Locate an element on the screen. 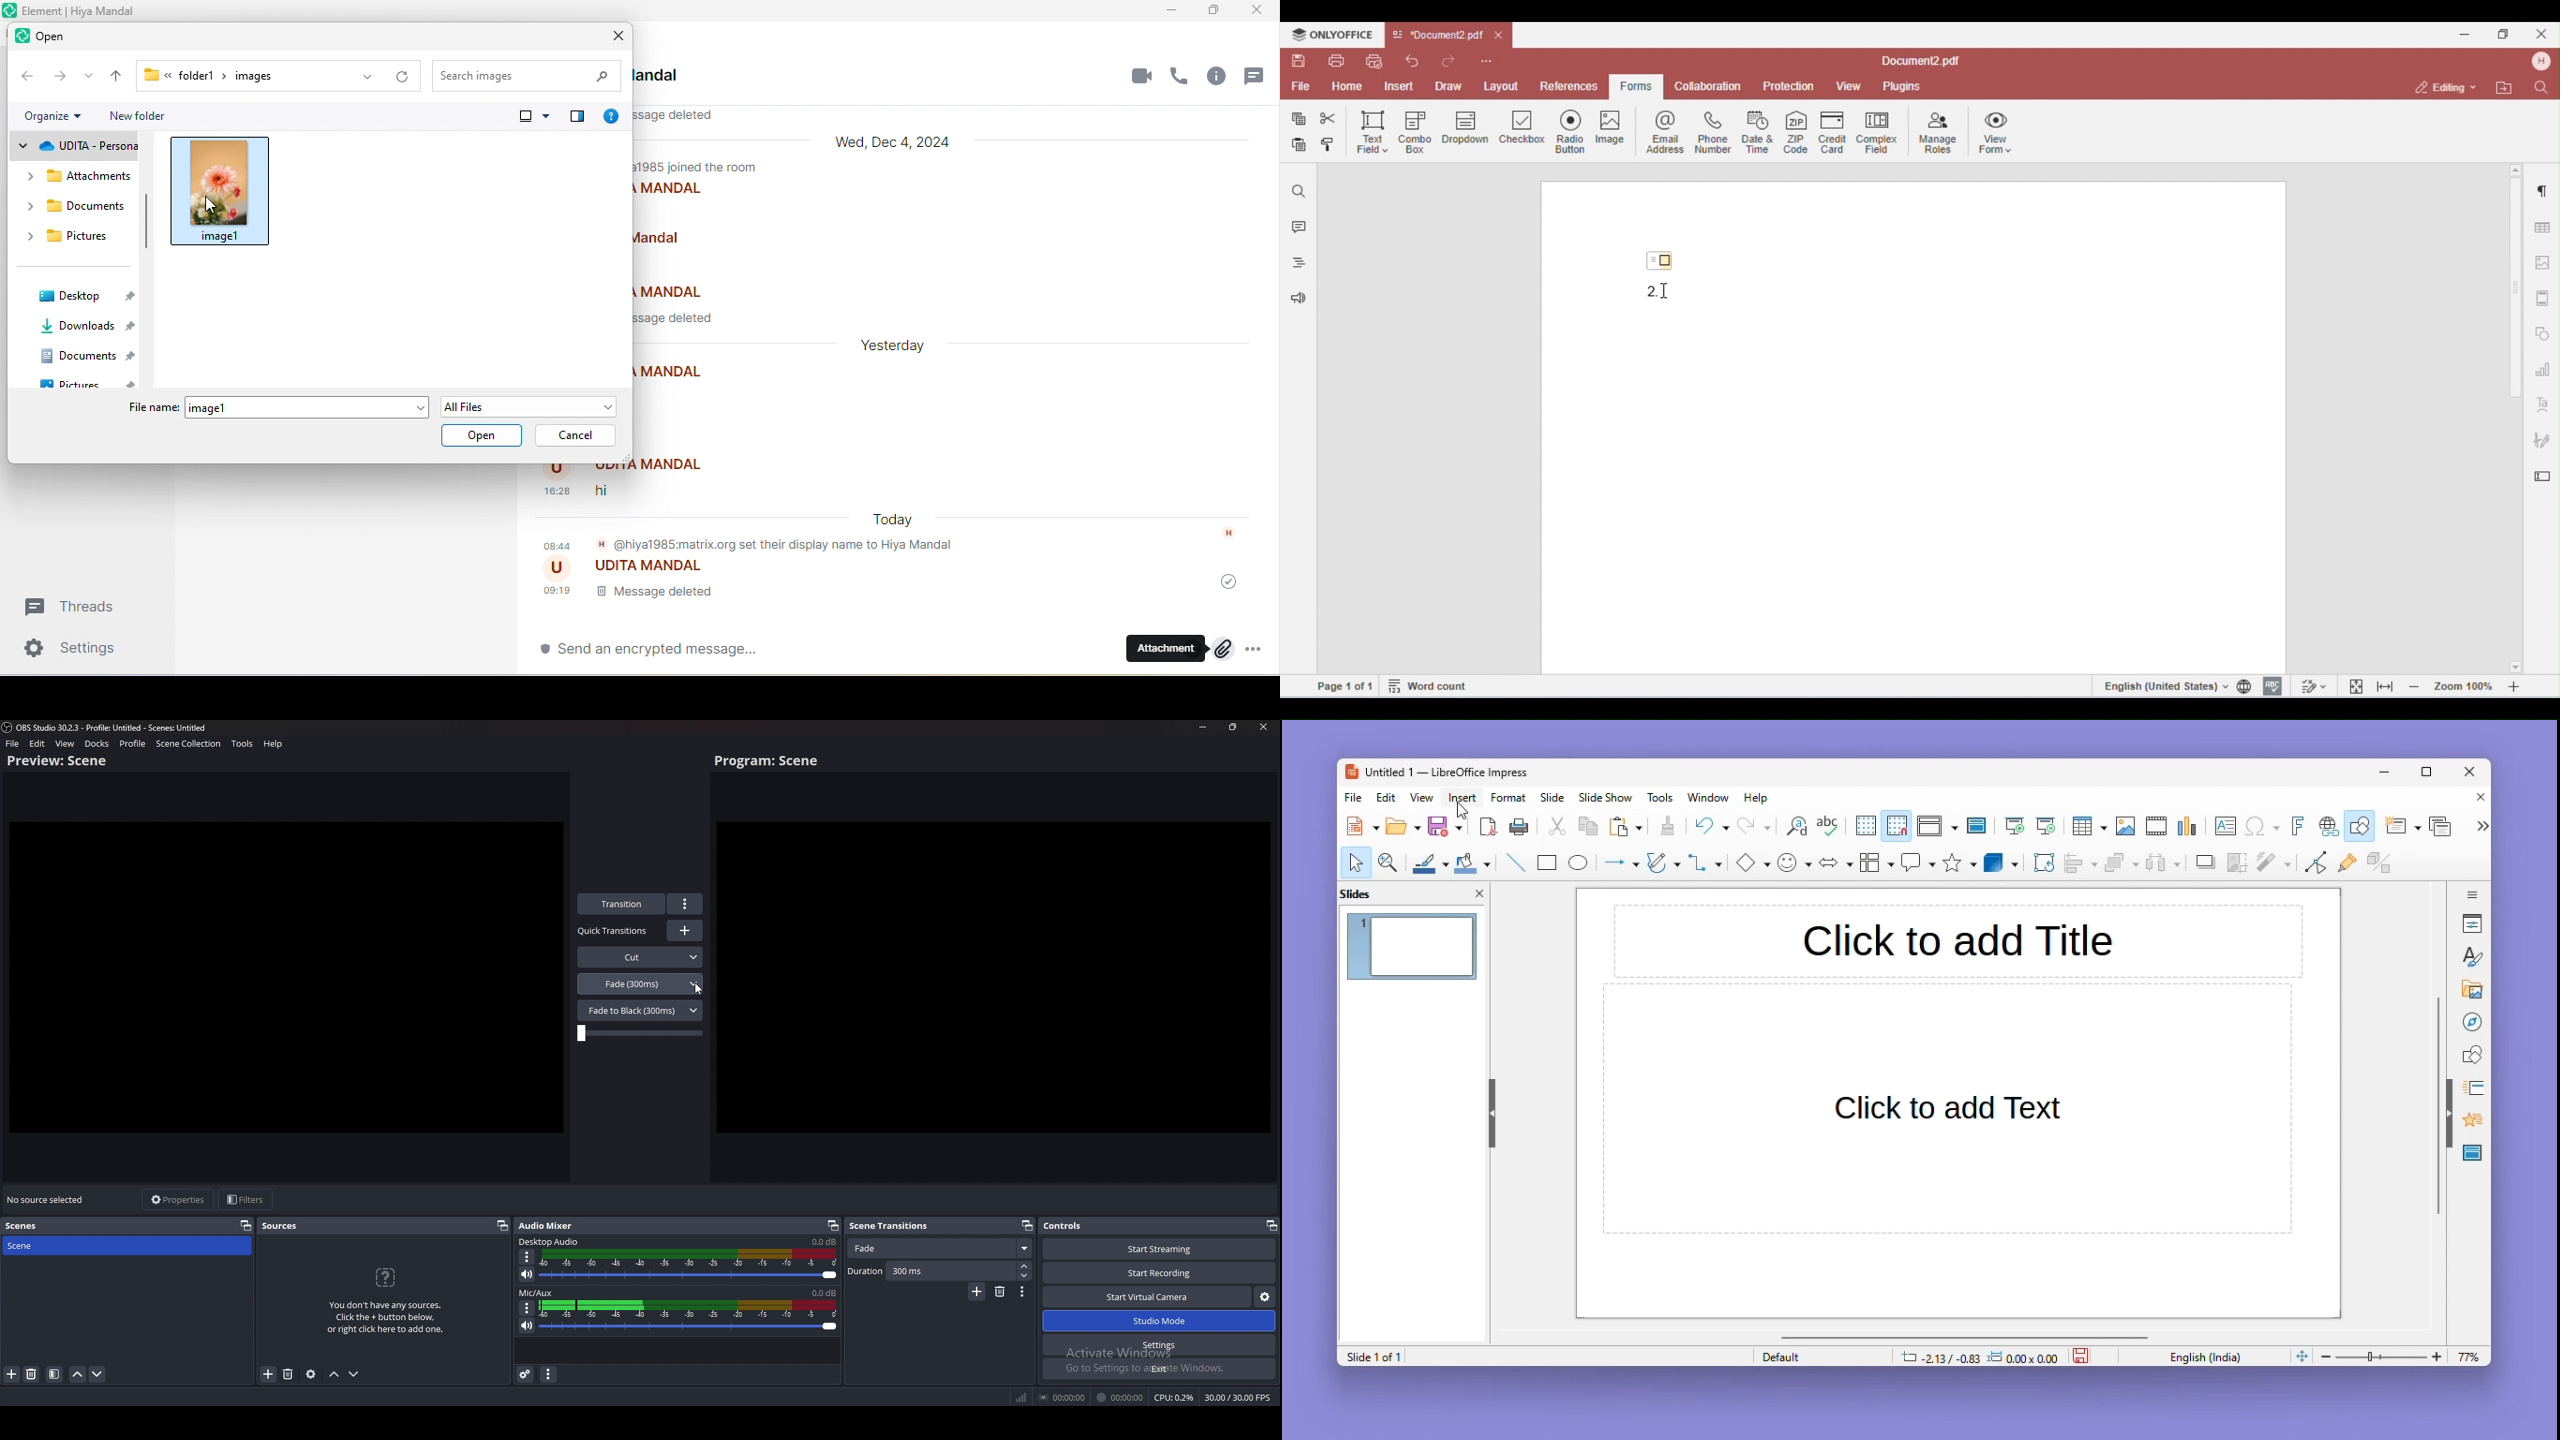 Image resolution: width=2576 pixels, height=1456 pixels. cursor is located at coordinates (214, 205).